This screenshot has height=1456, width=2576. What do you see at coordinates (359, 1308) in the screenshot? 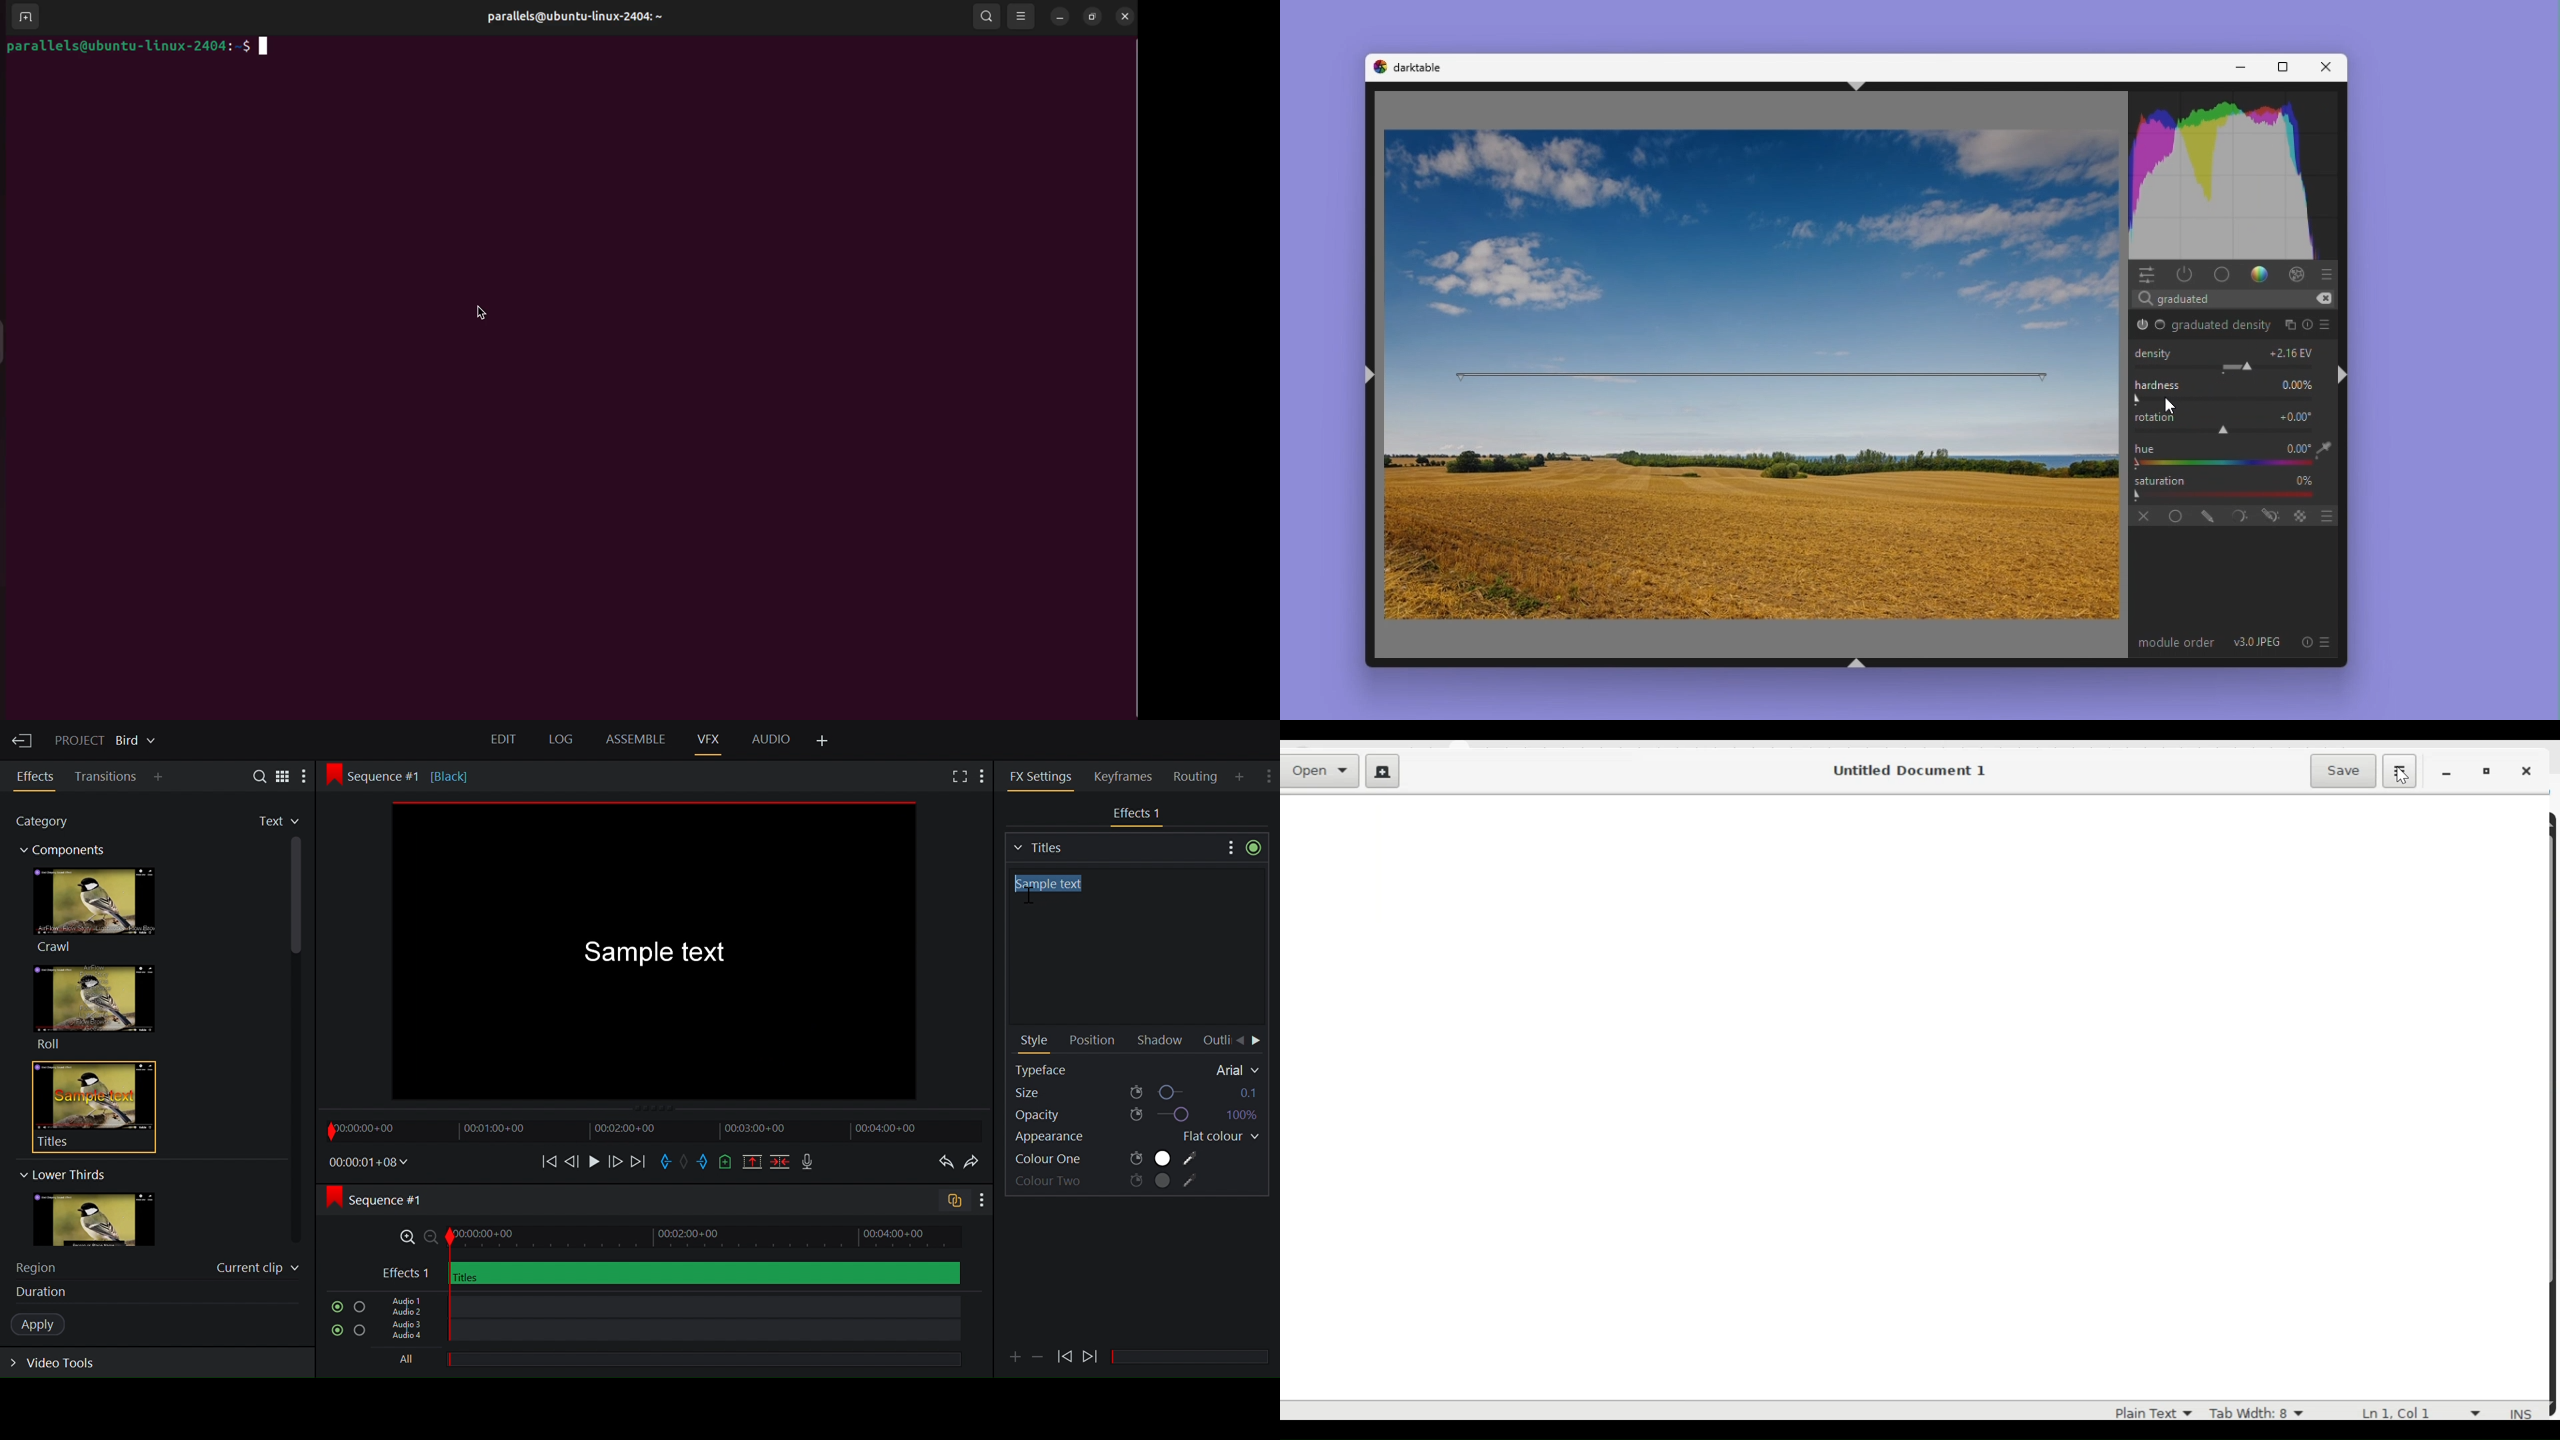
I see `Solo this track` at bounding box center [359, 1308].